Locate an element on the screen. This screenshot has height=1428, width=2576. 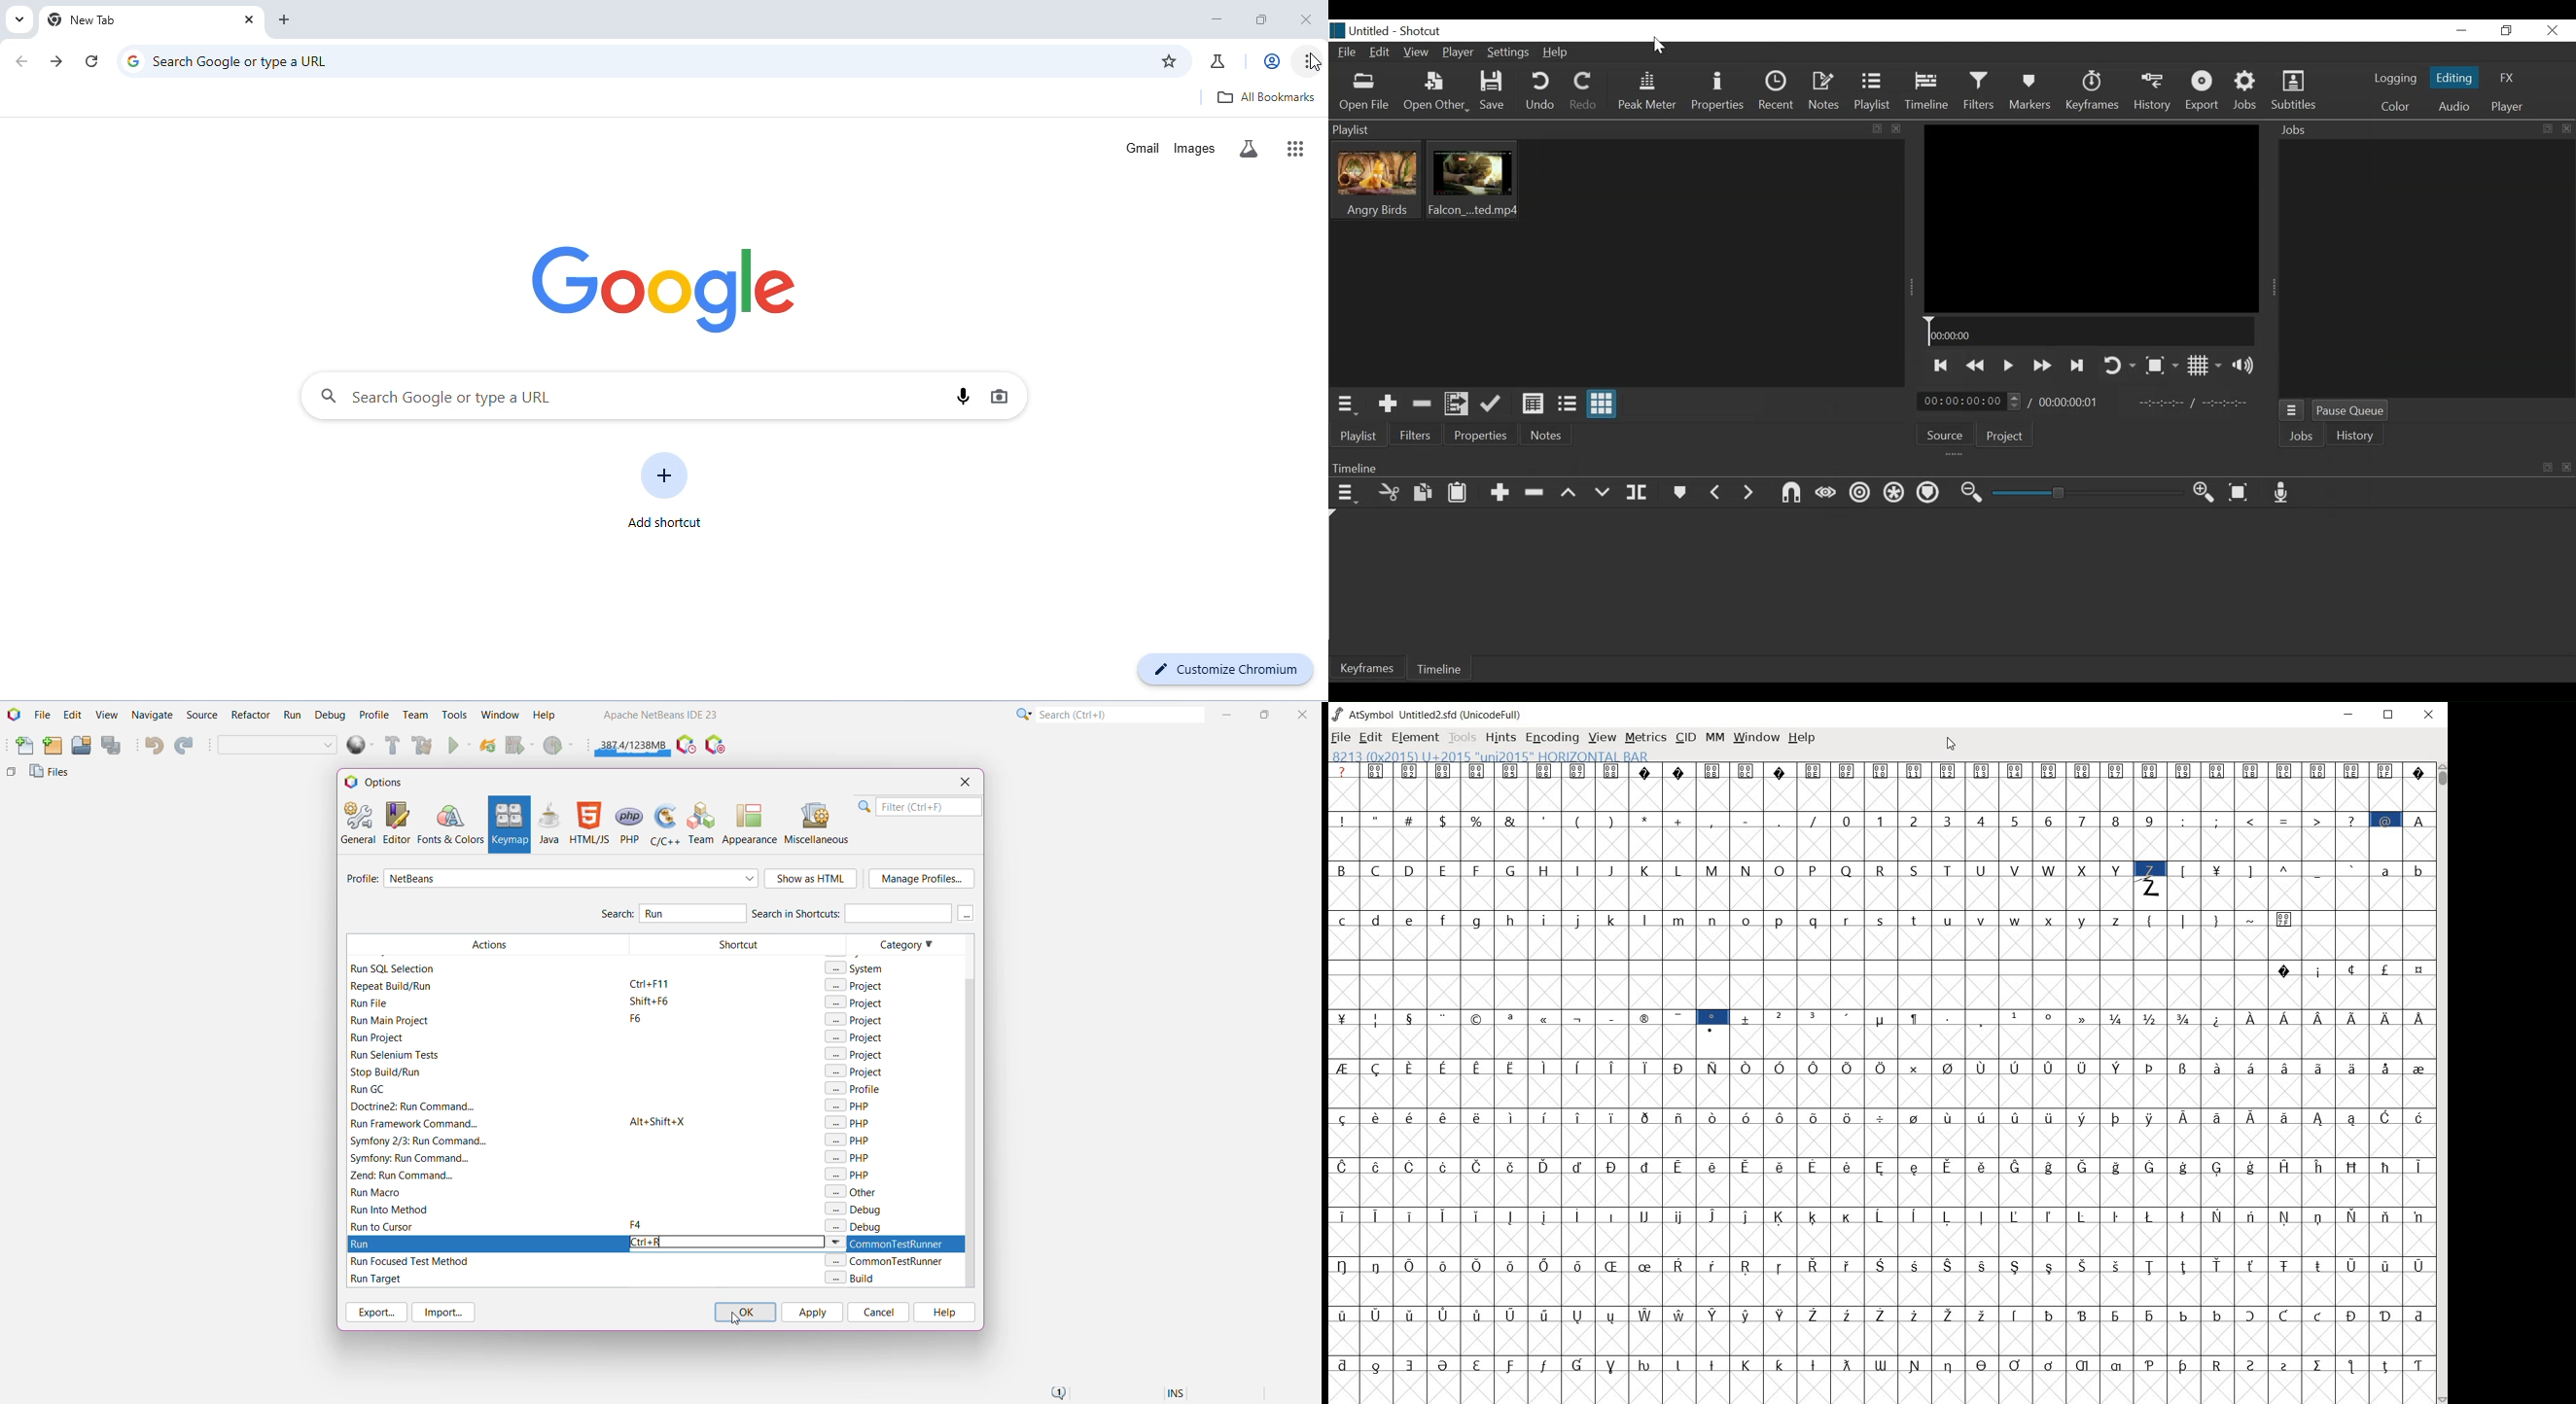
account is located at coordinates (1269, 61).